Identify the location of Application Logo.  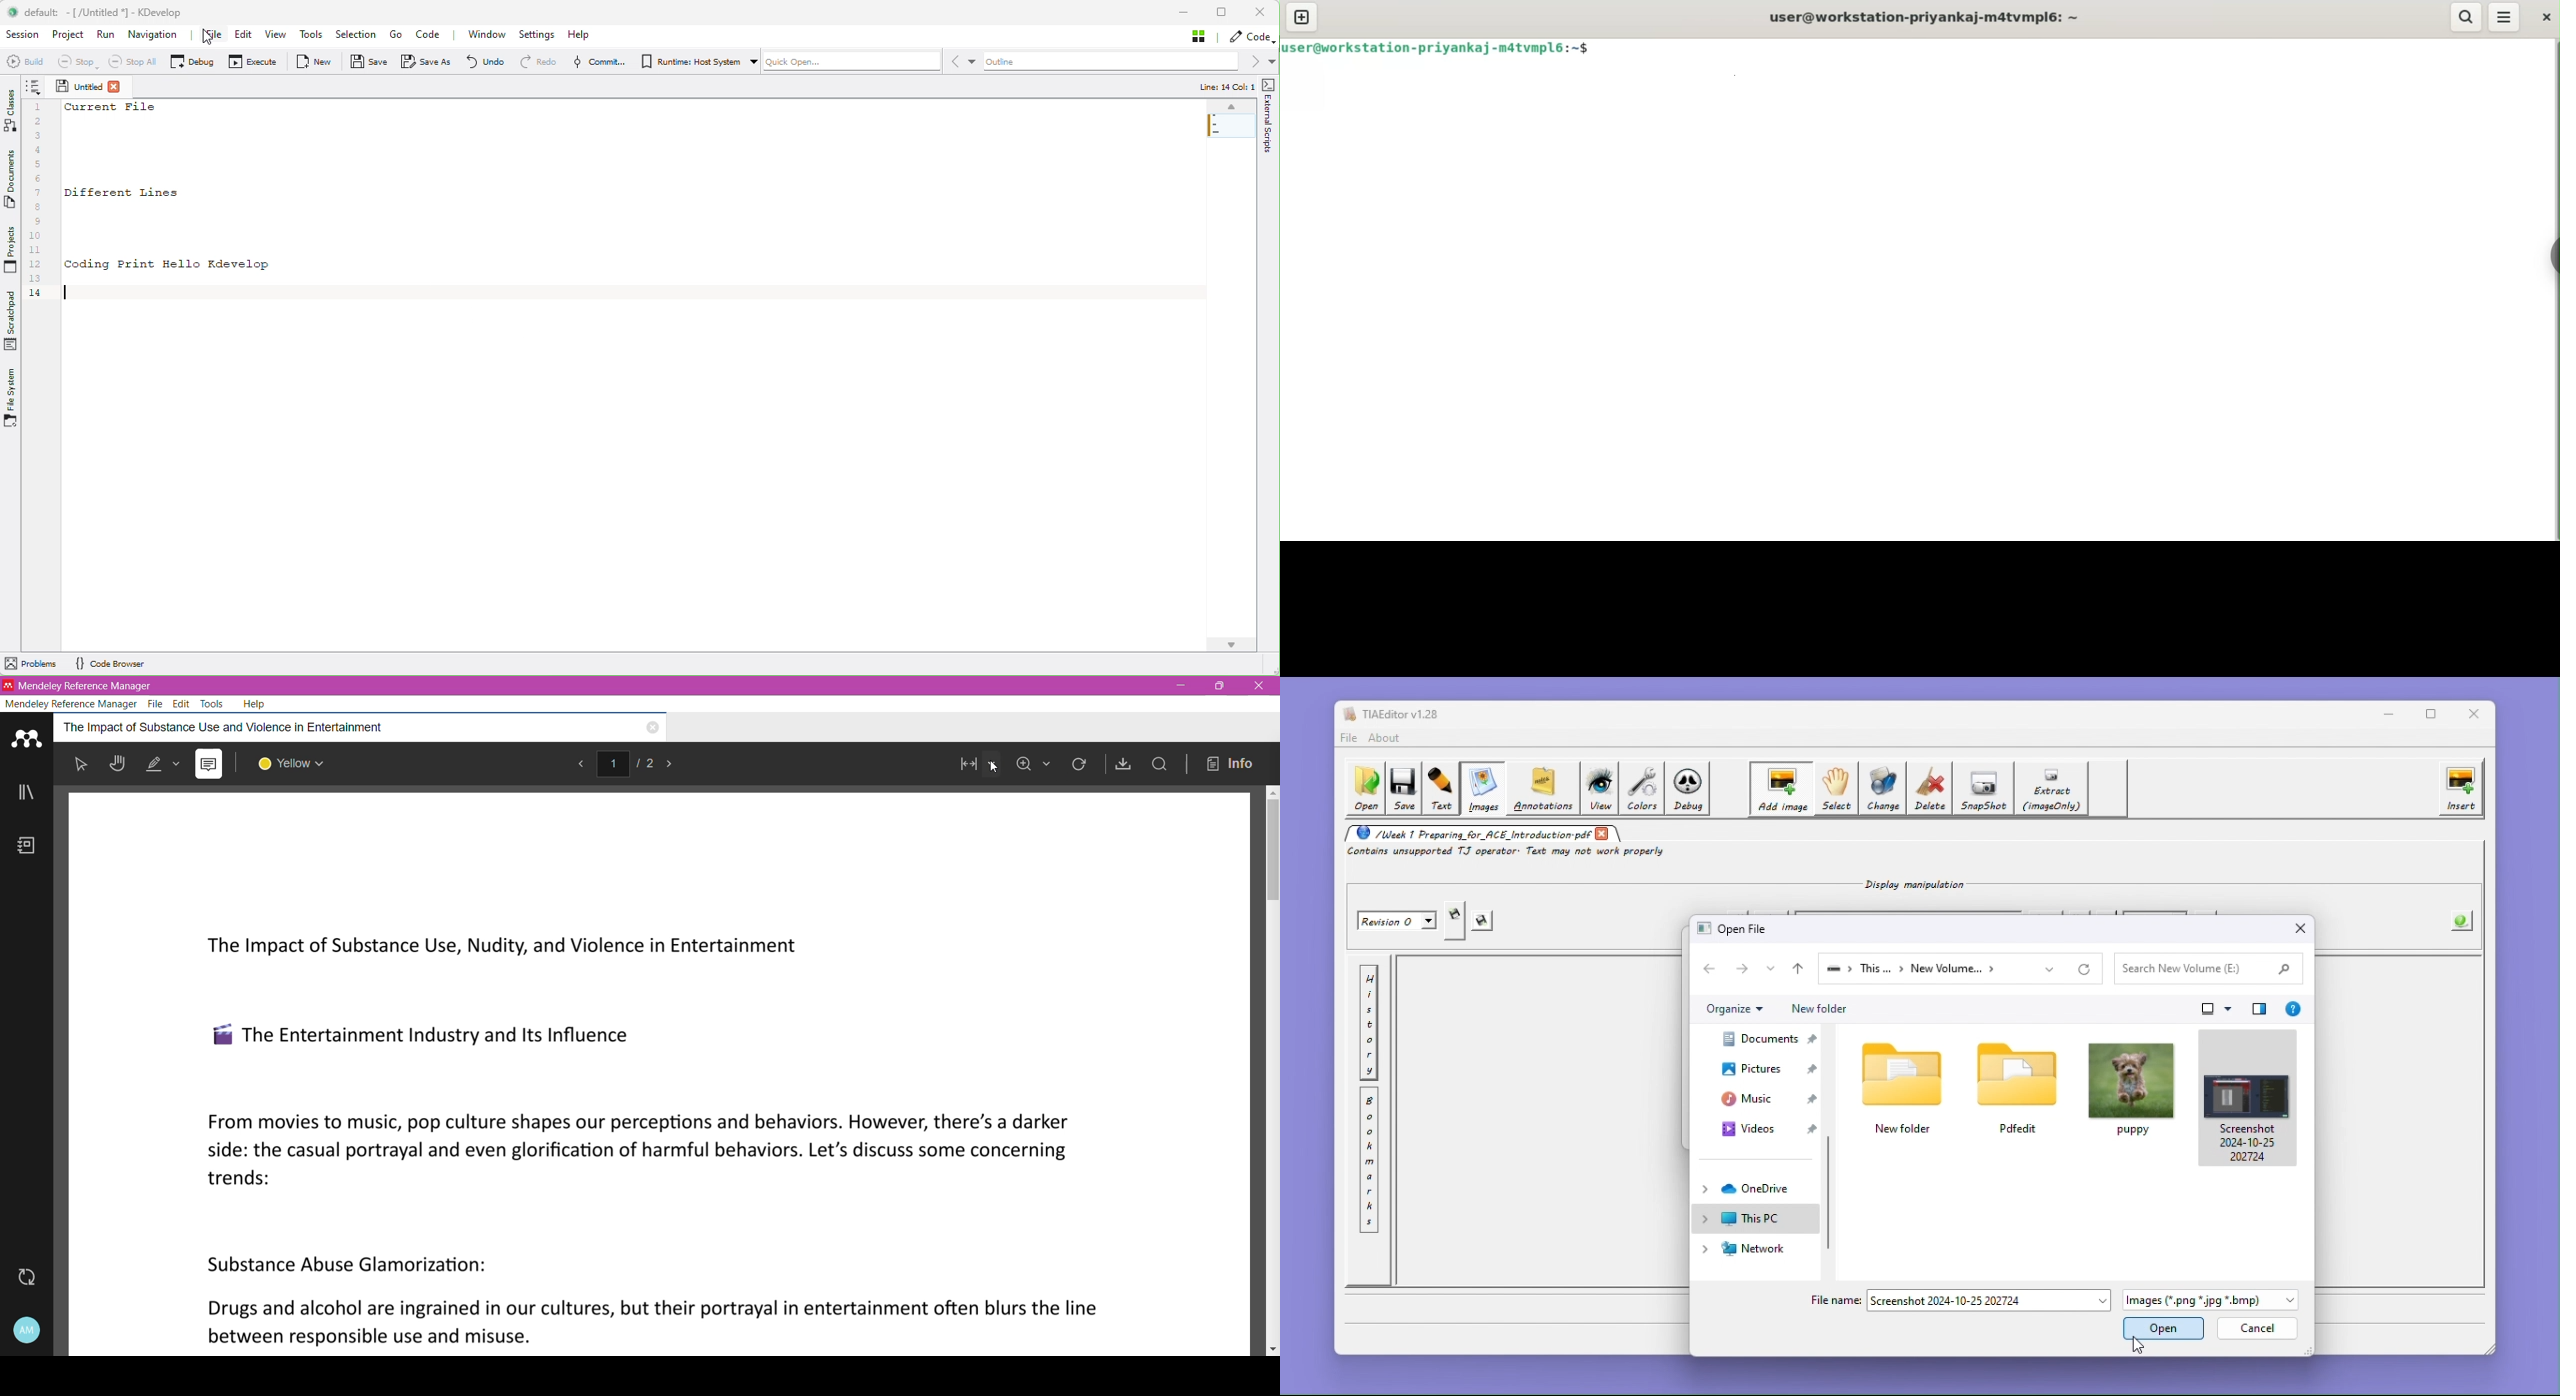
(27, 737).